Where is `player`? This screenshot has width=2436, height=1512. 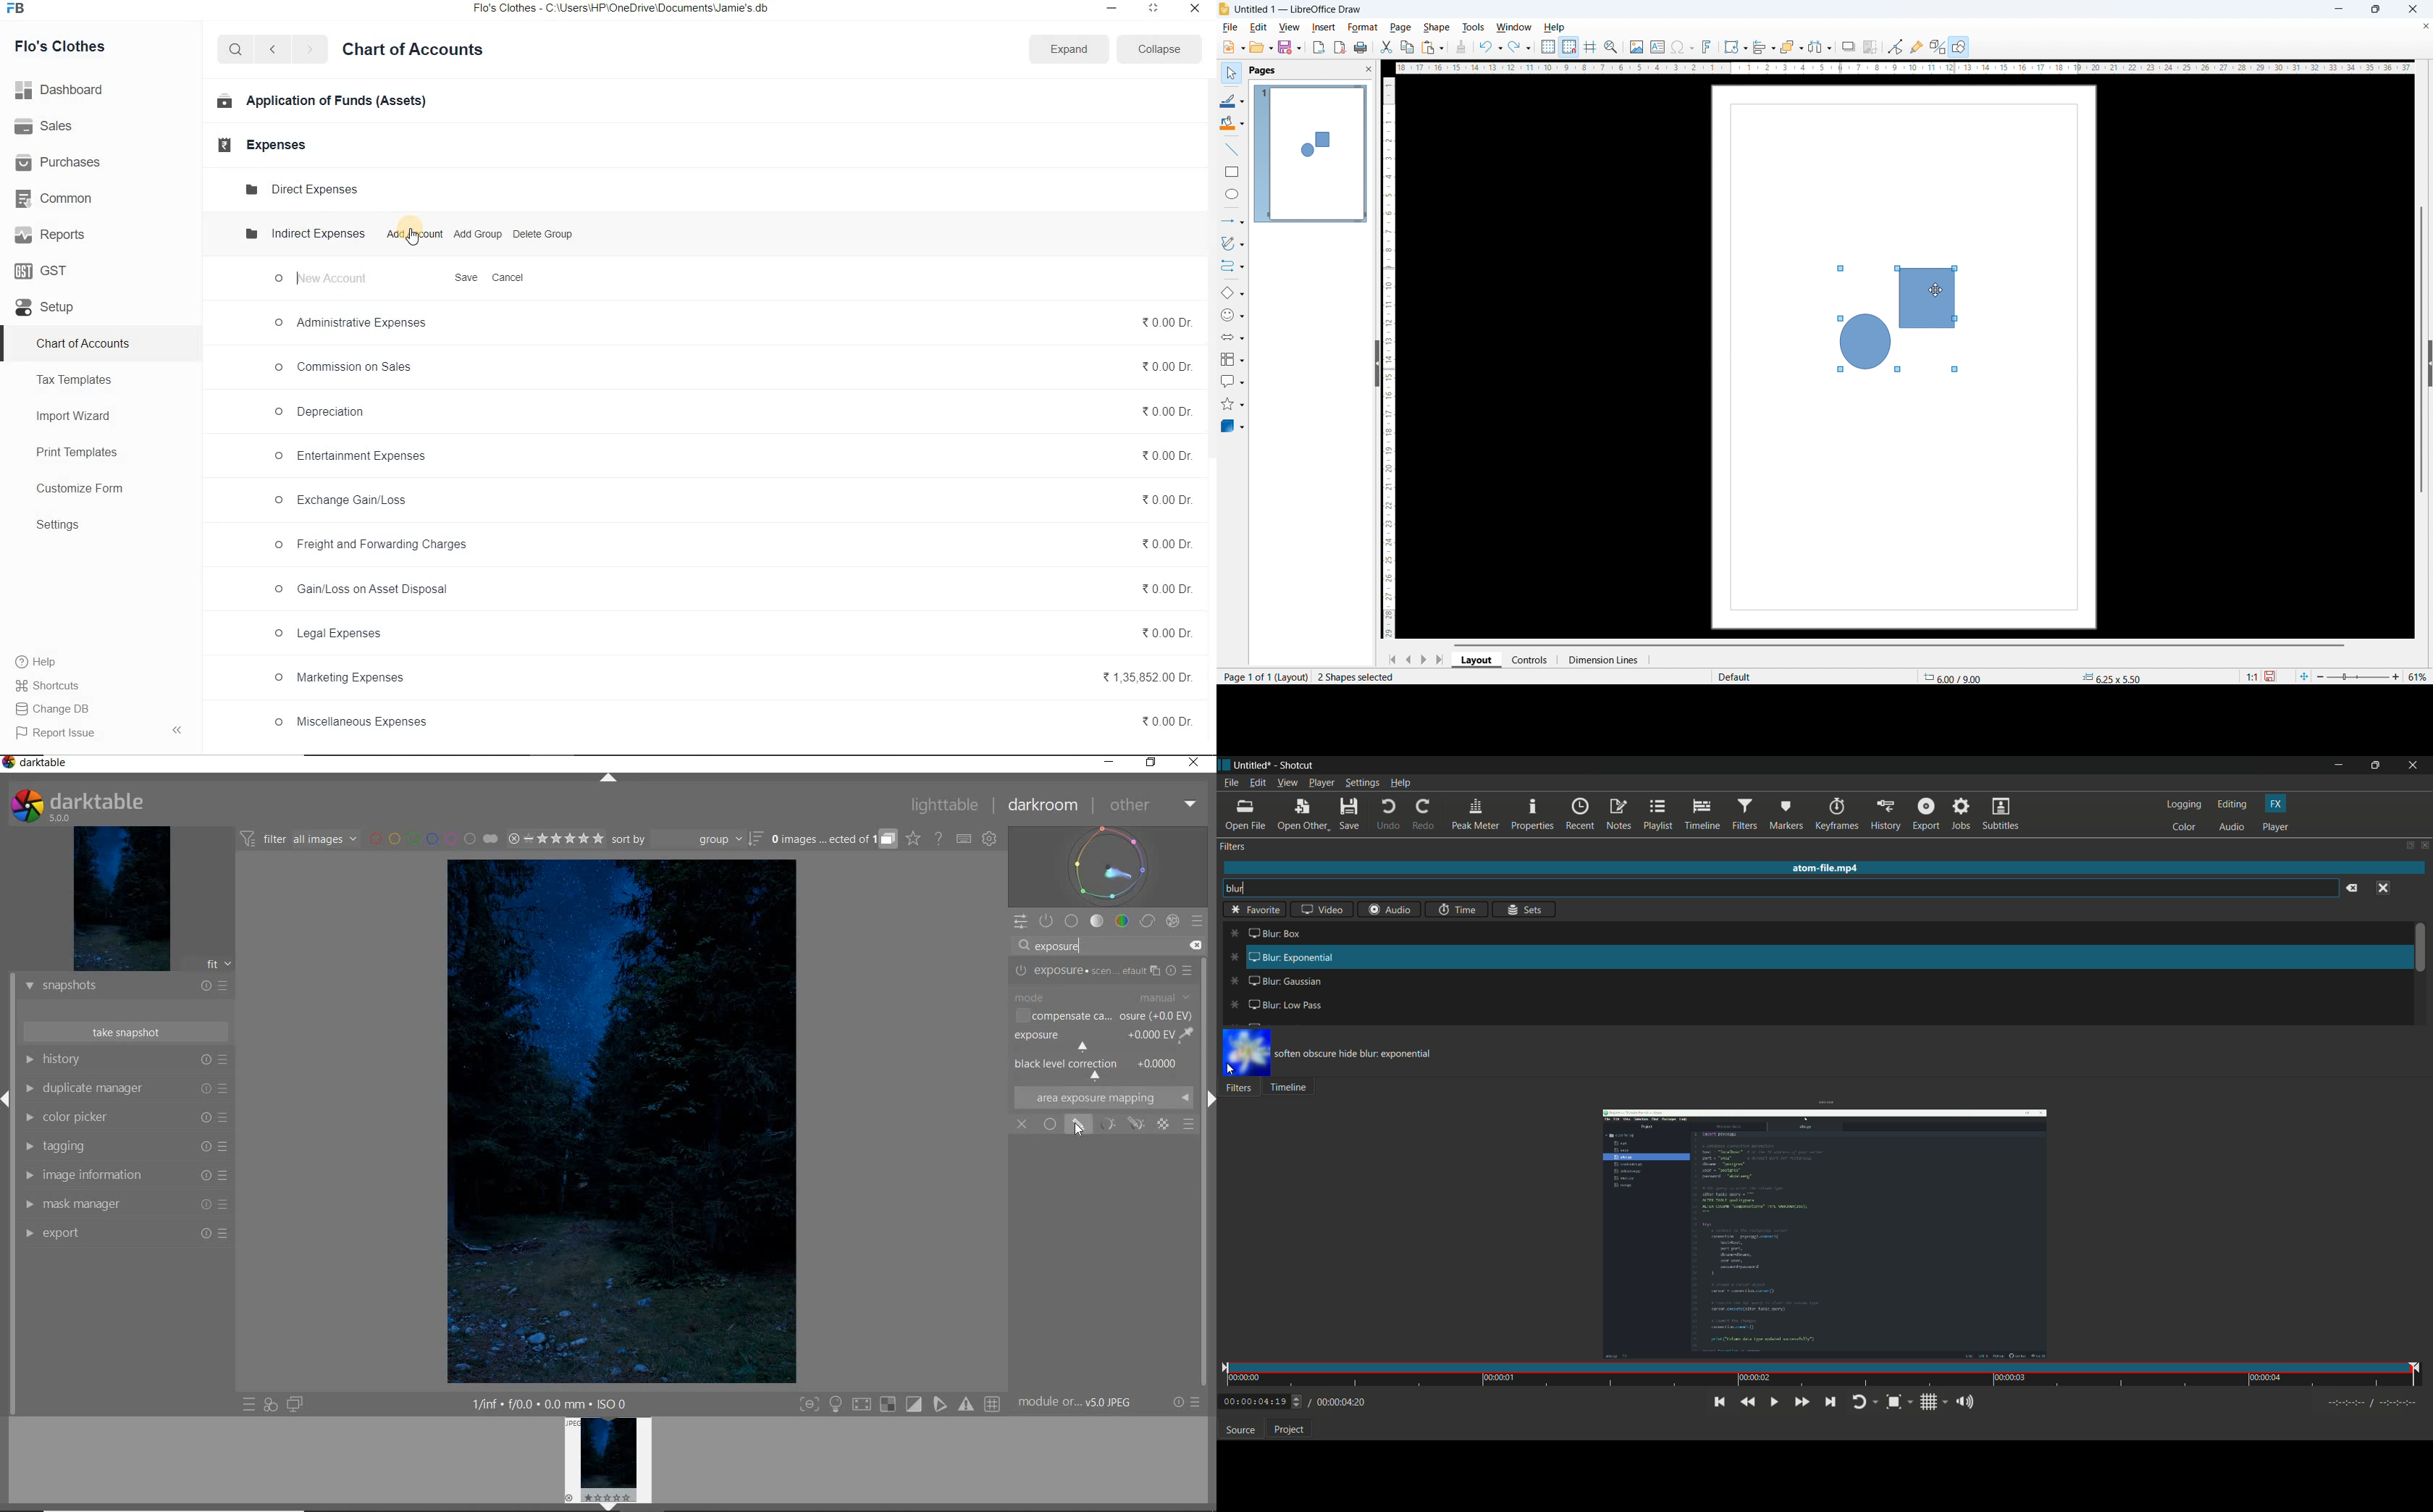 player is located at coordinates (2276, 826).